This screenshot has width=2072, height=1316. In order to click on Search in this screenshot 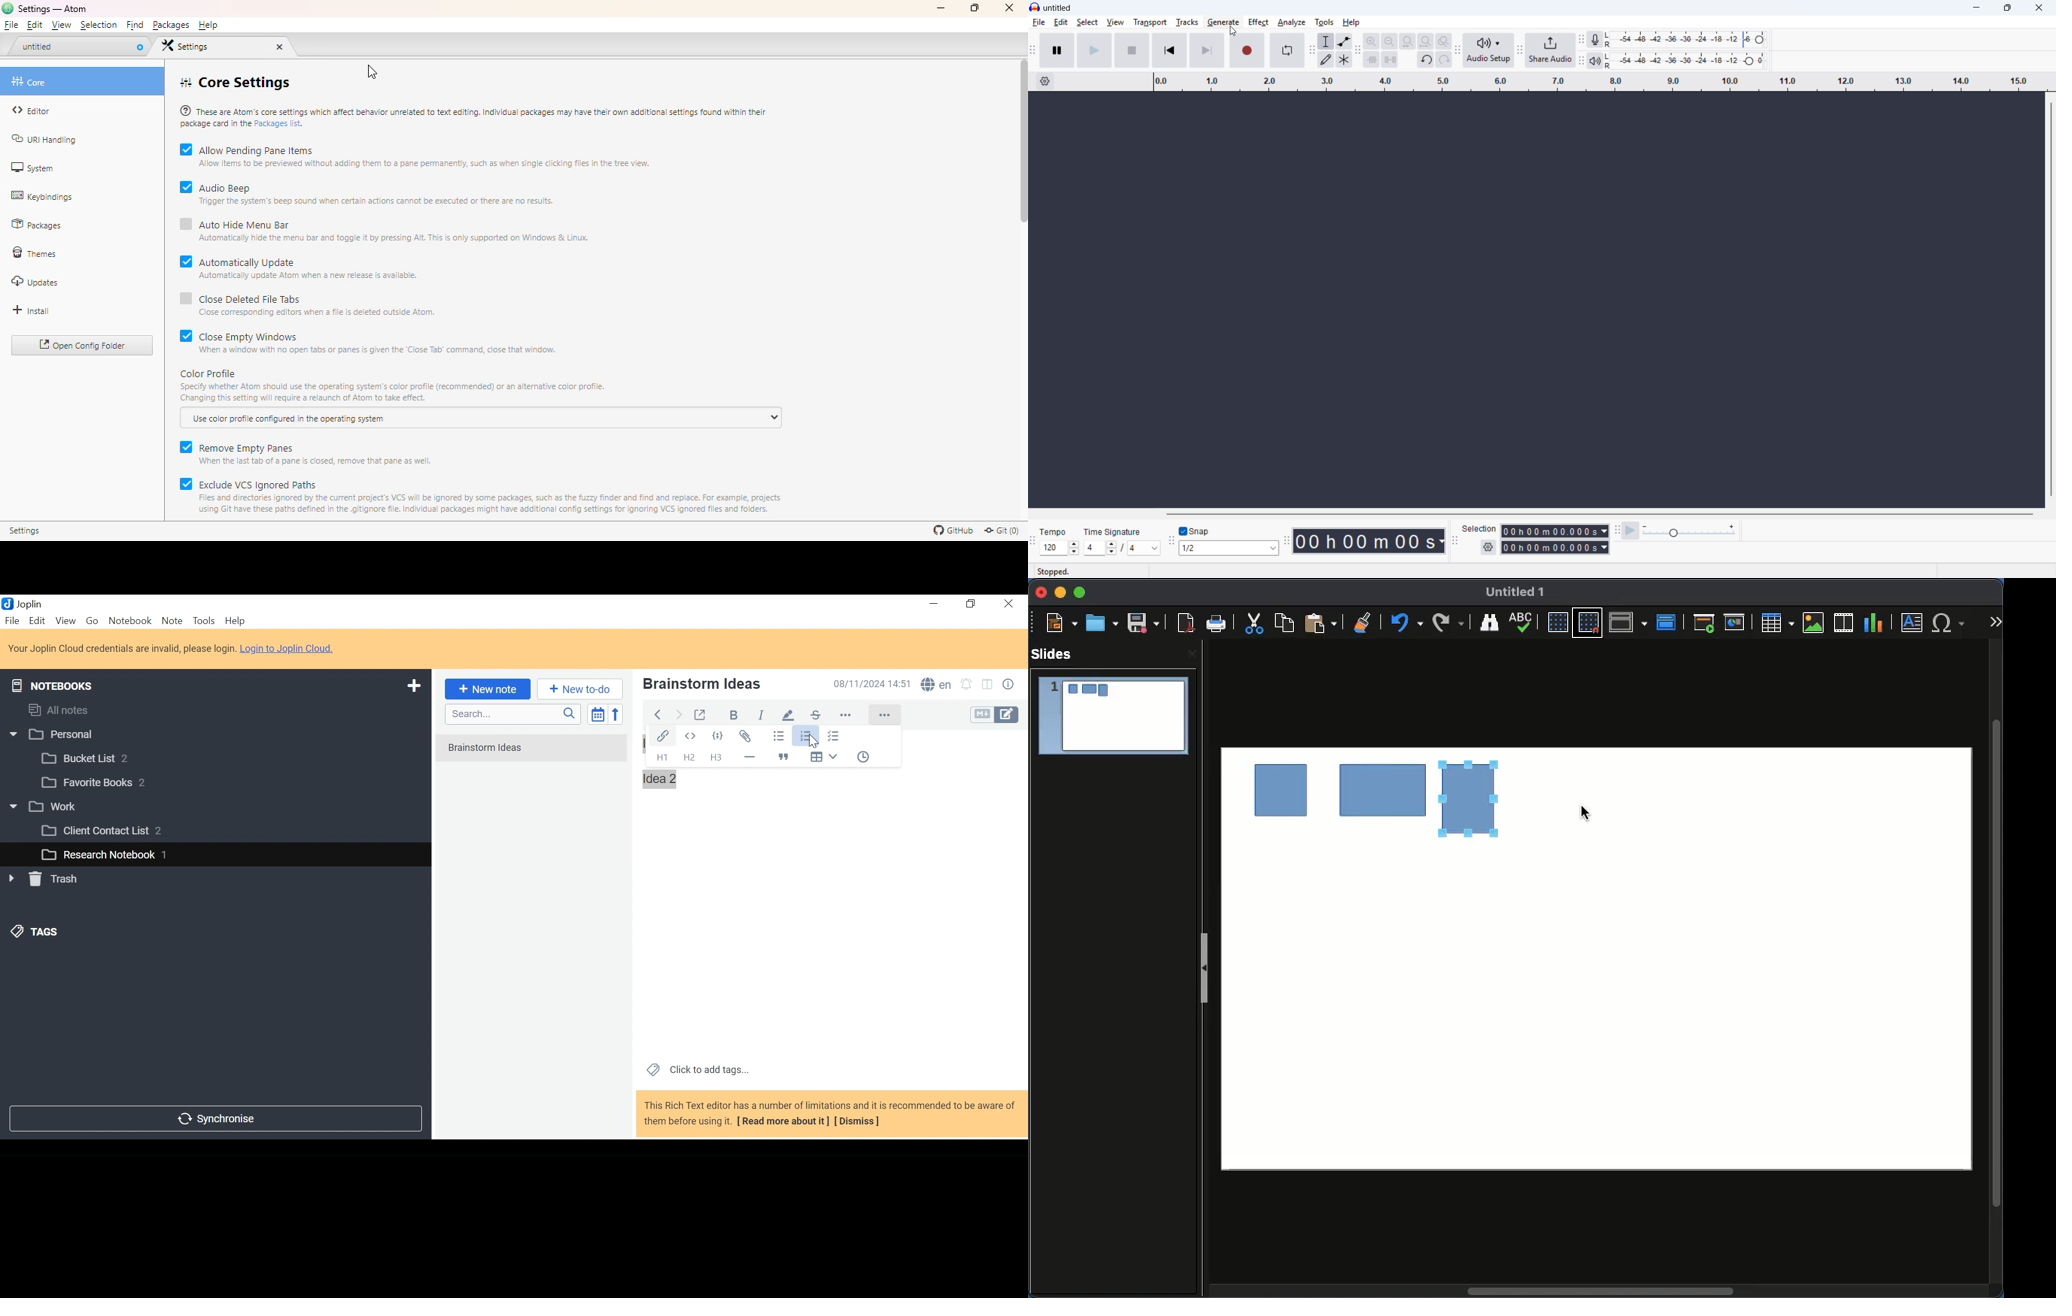, I will do `click(511, 714)`.